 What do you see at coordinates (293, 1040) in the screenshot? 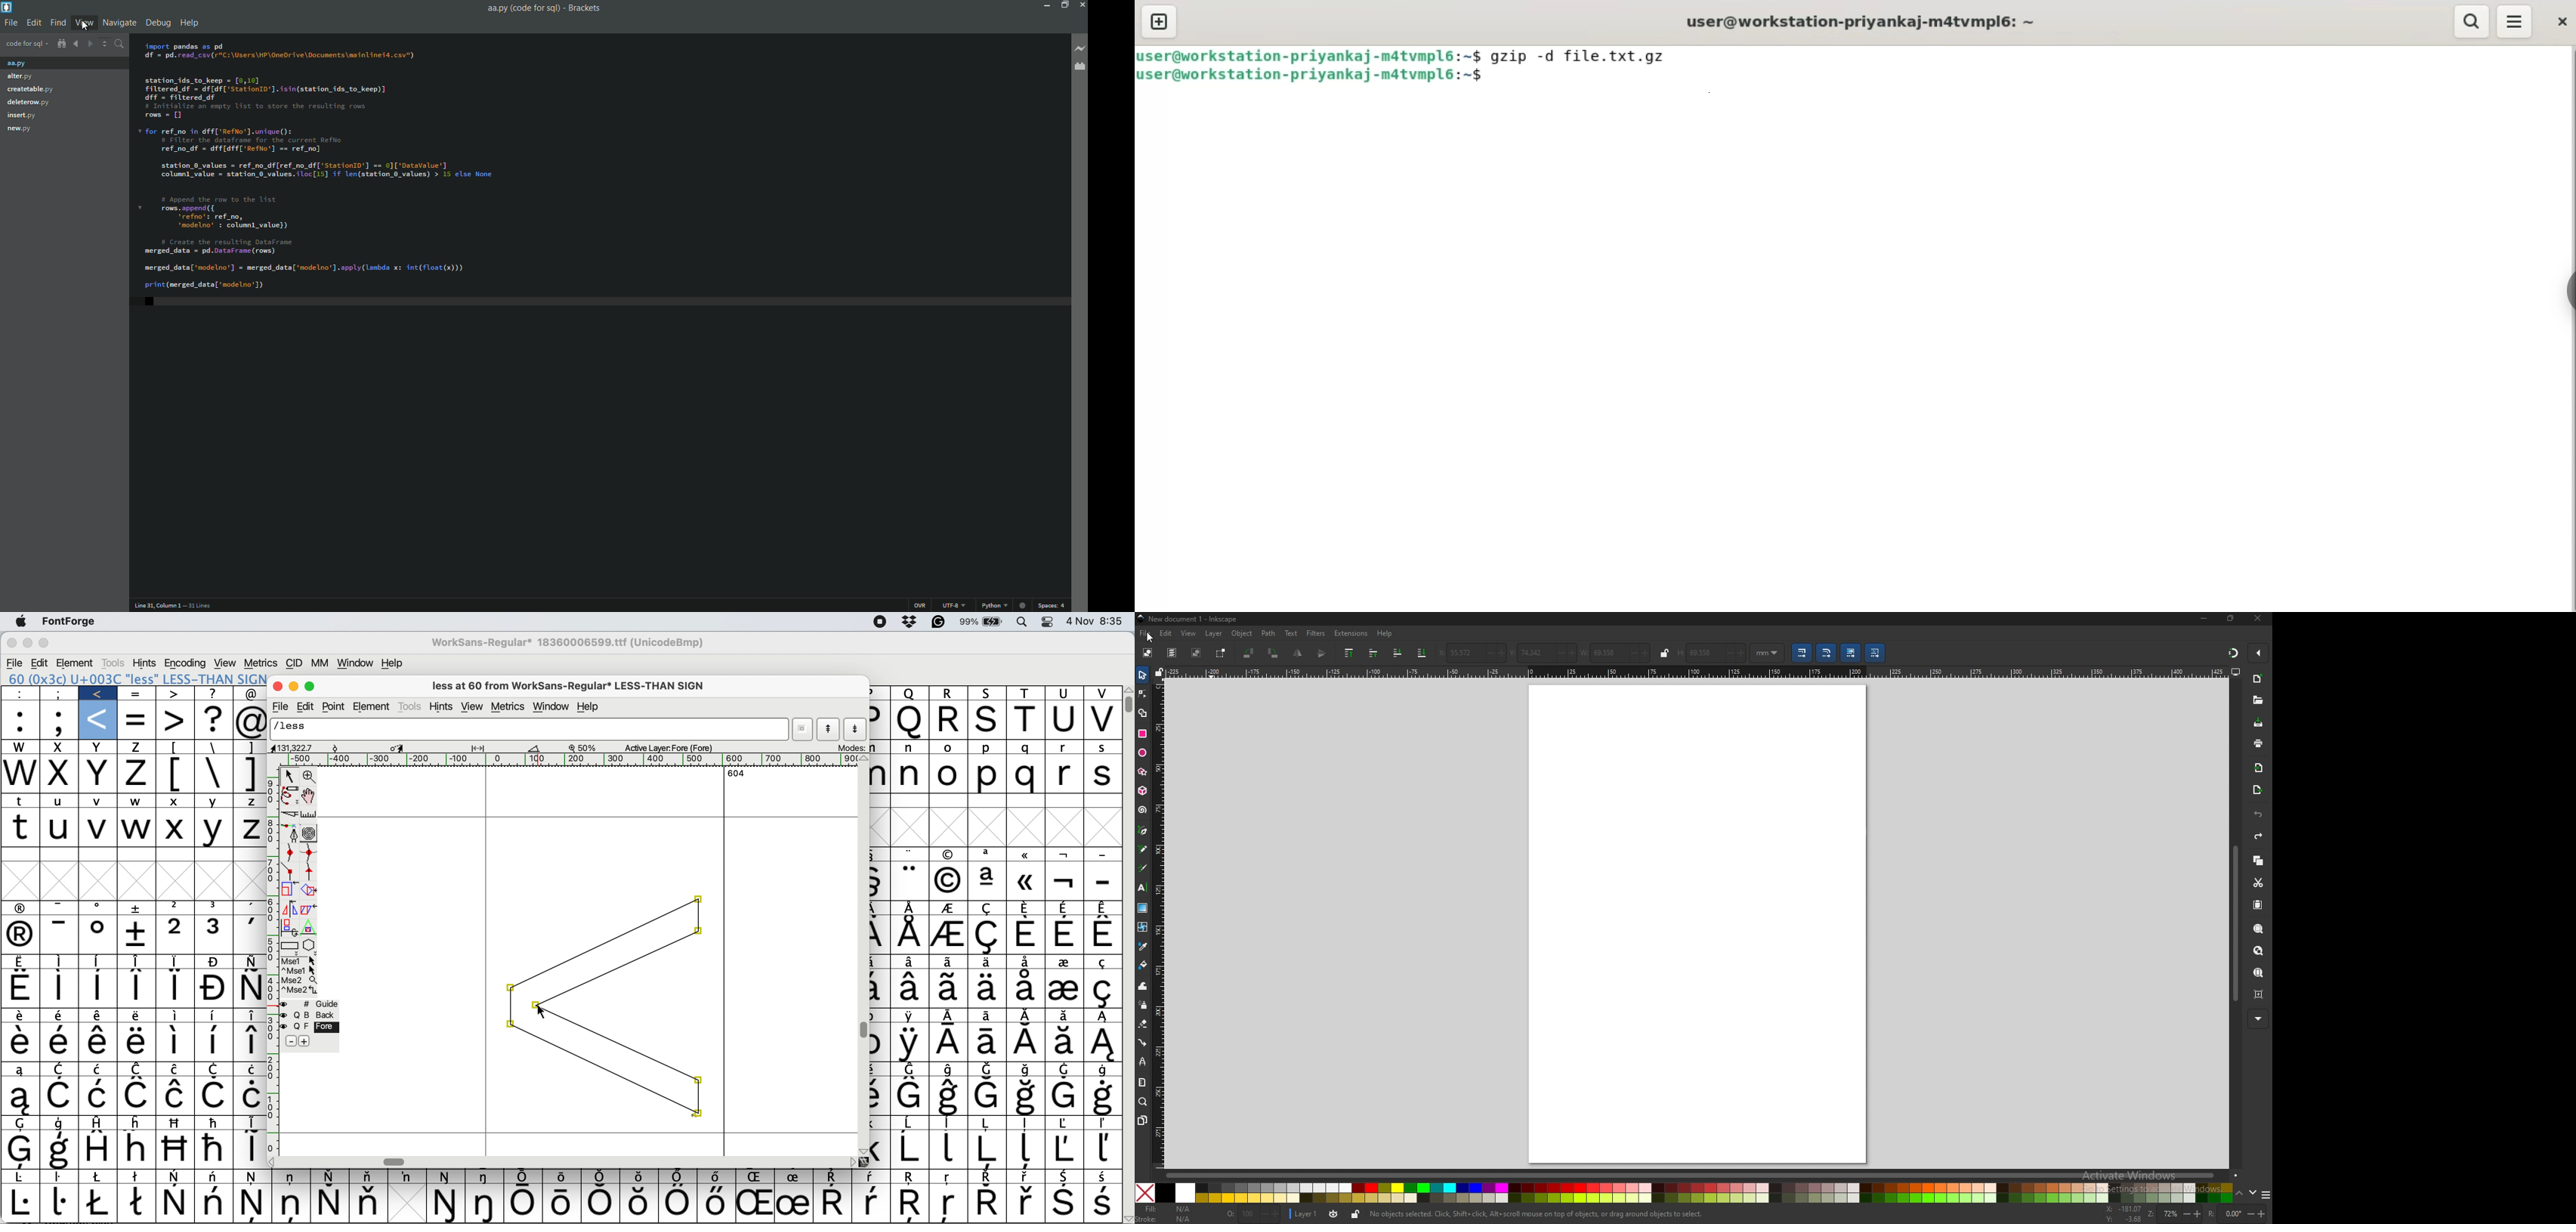
I see `remove` at bounding box center [293, 1040].